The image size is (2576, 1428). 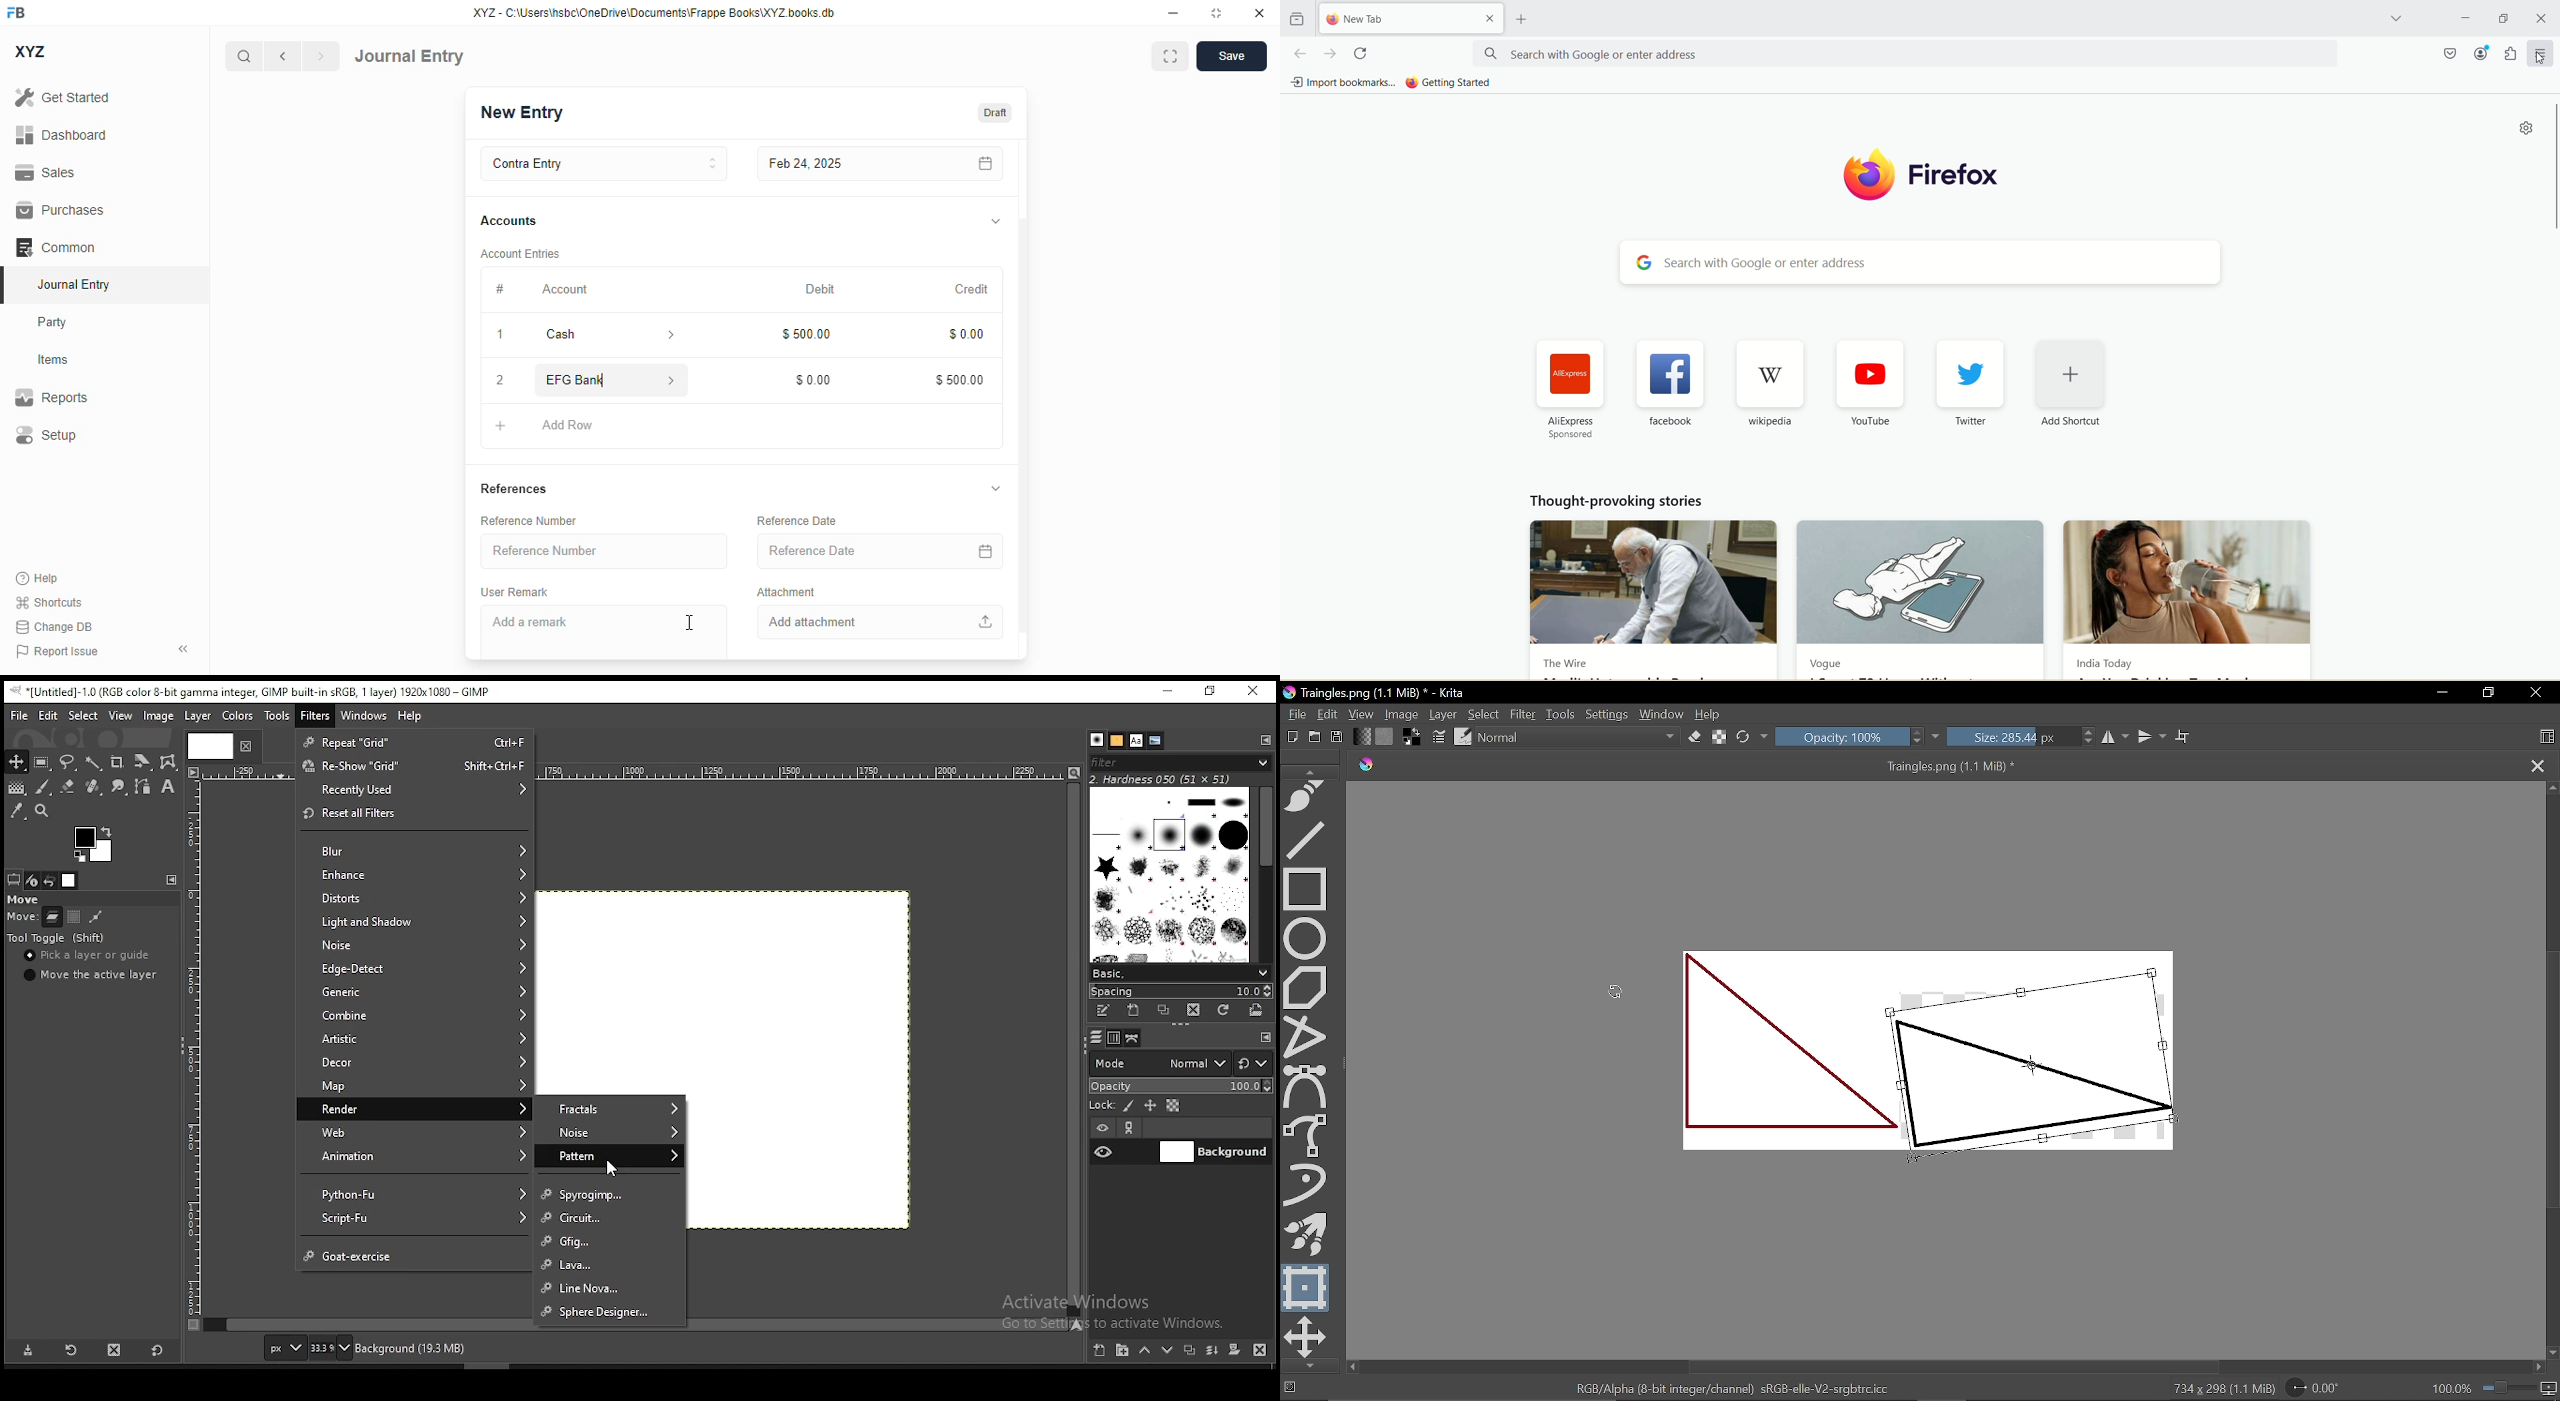 What do you see at coordinates (1444, 715) in the screenshot?
I see `Layer` at bounding box center [1444, 715].